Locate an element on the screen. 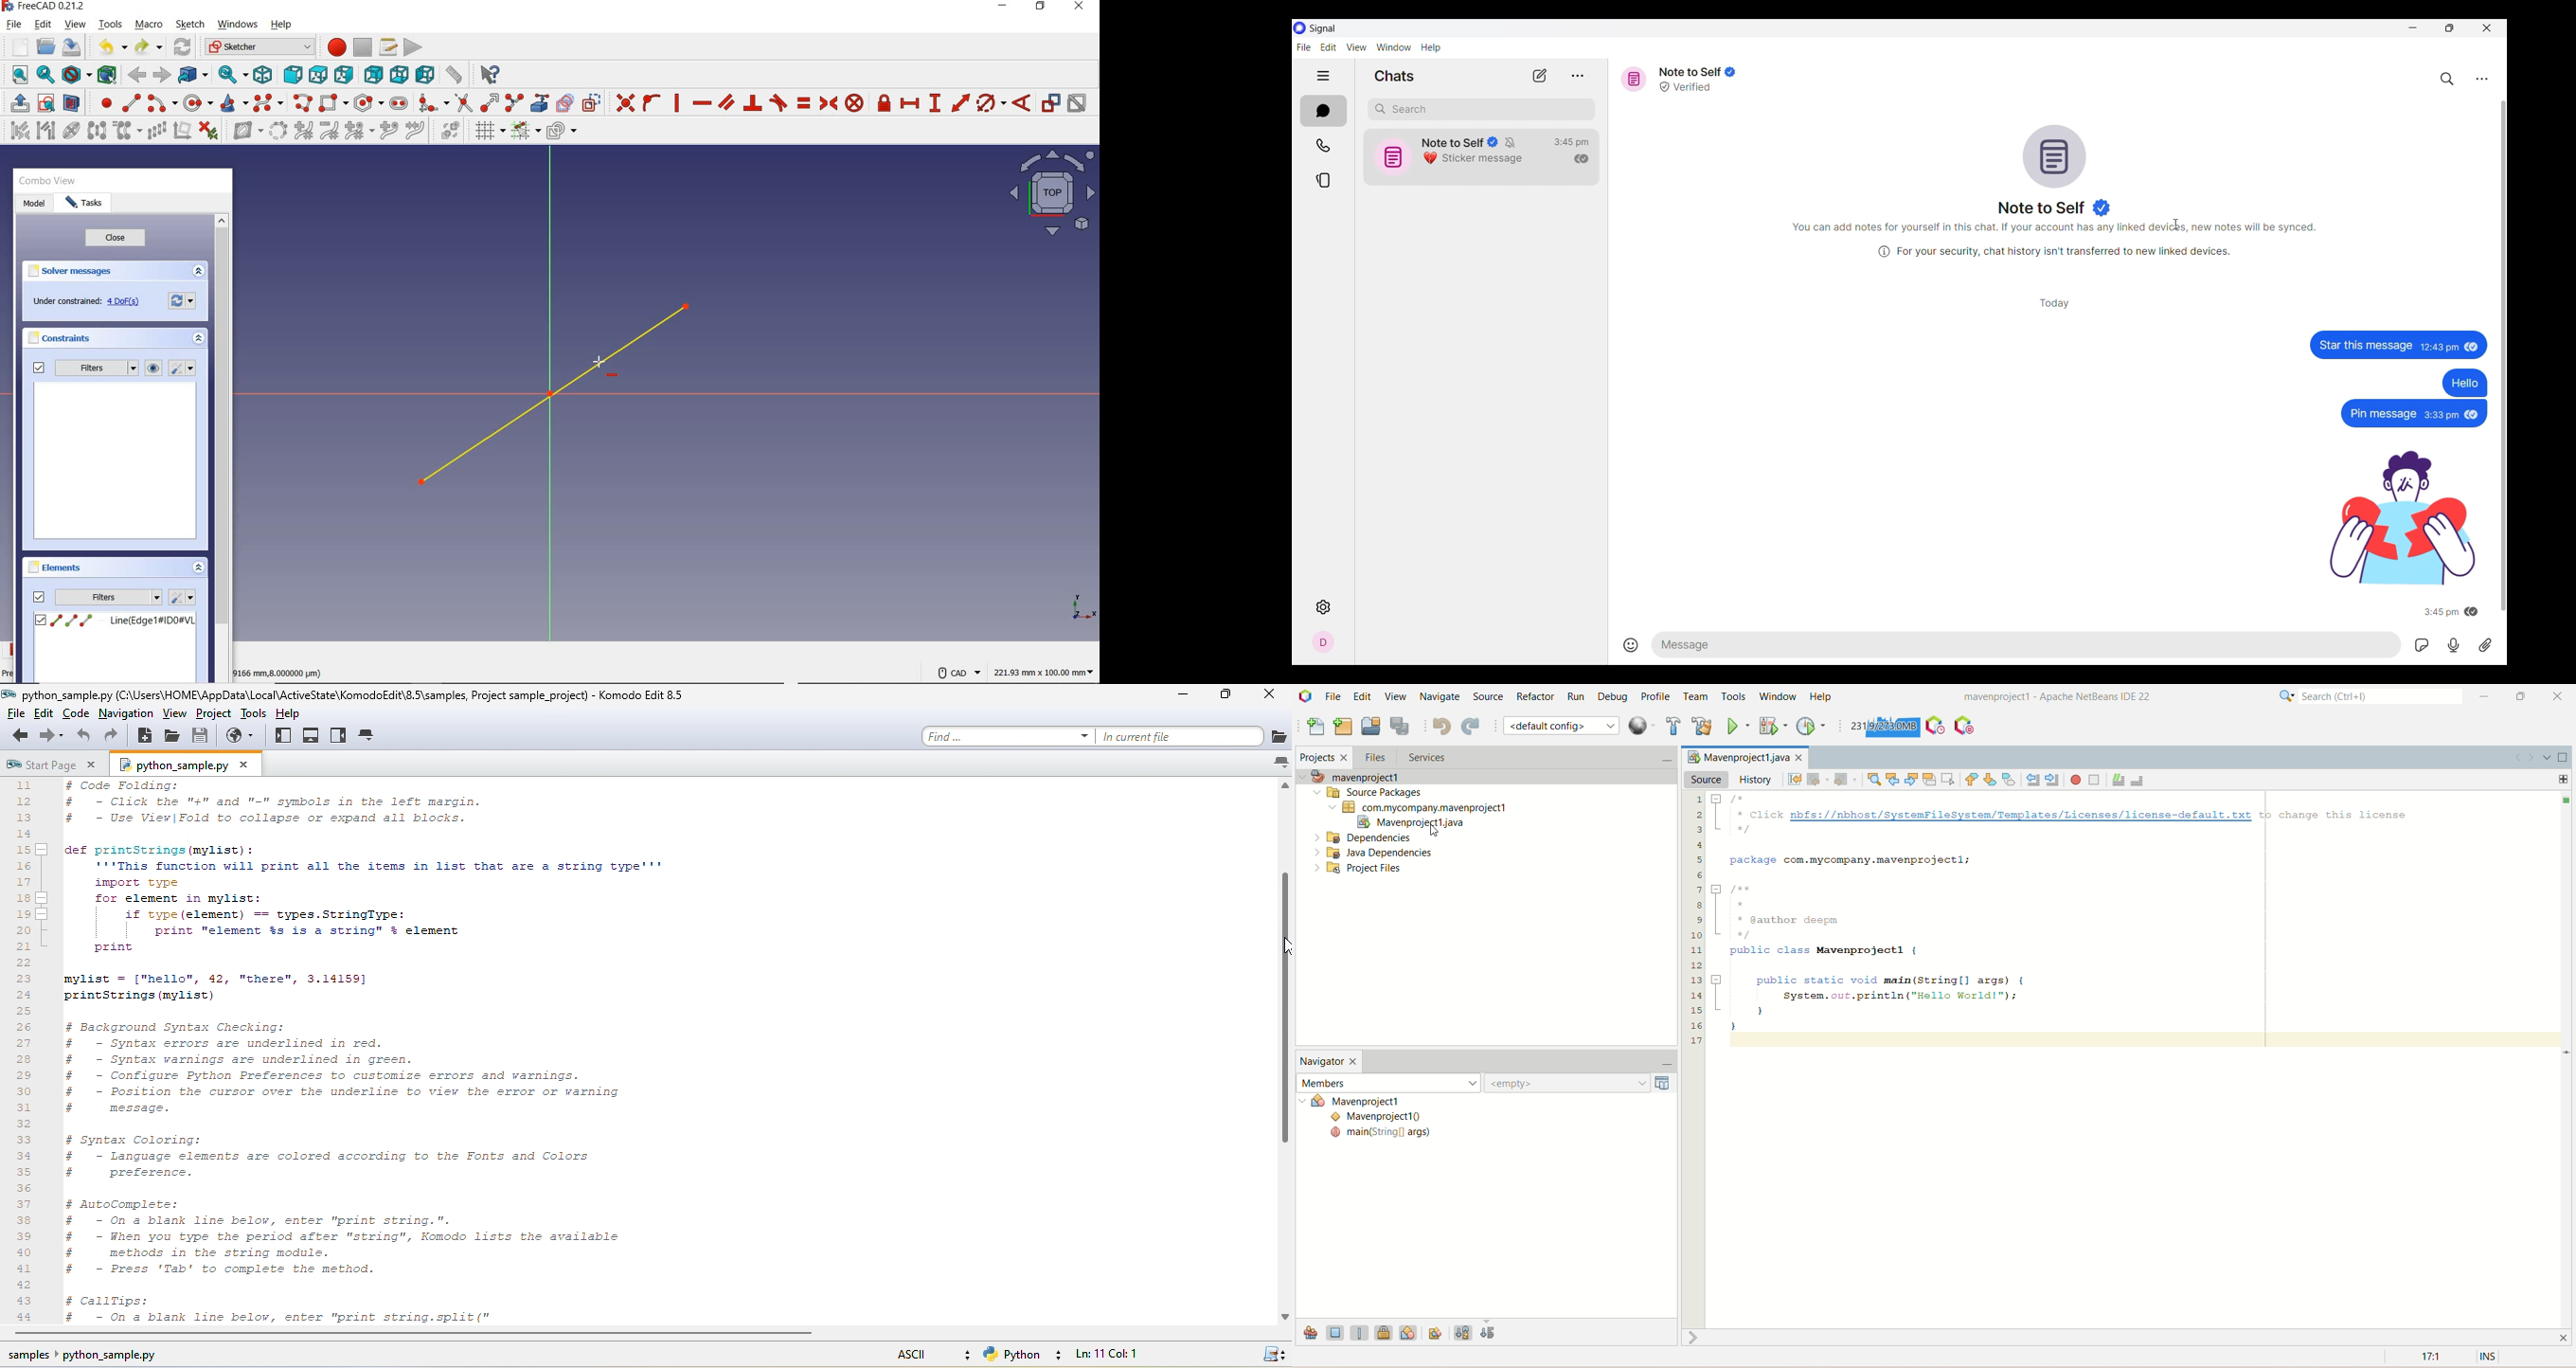 Image resolution: width=2576 pixels, height=1372 pixels. show field is located at coordinates (1335, 1332).